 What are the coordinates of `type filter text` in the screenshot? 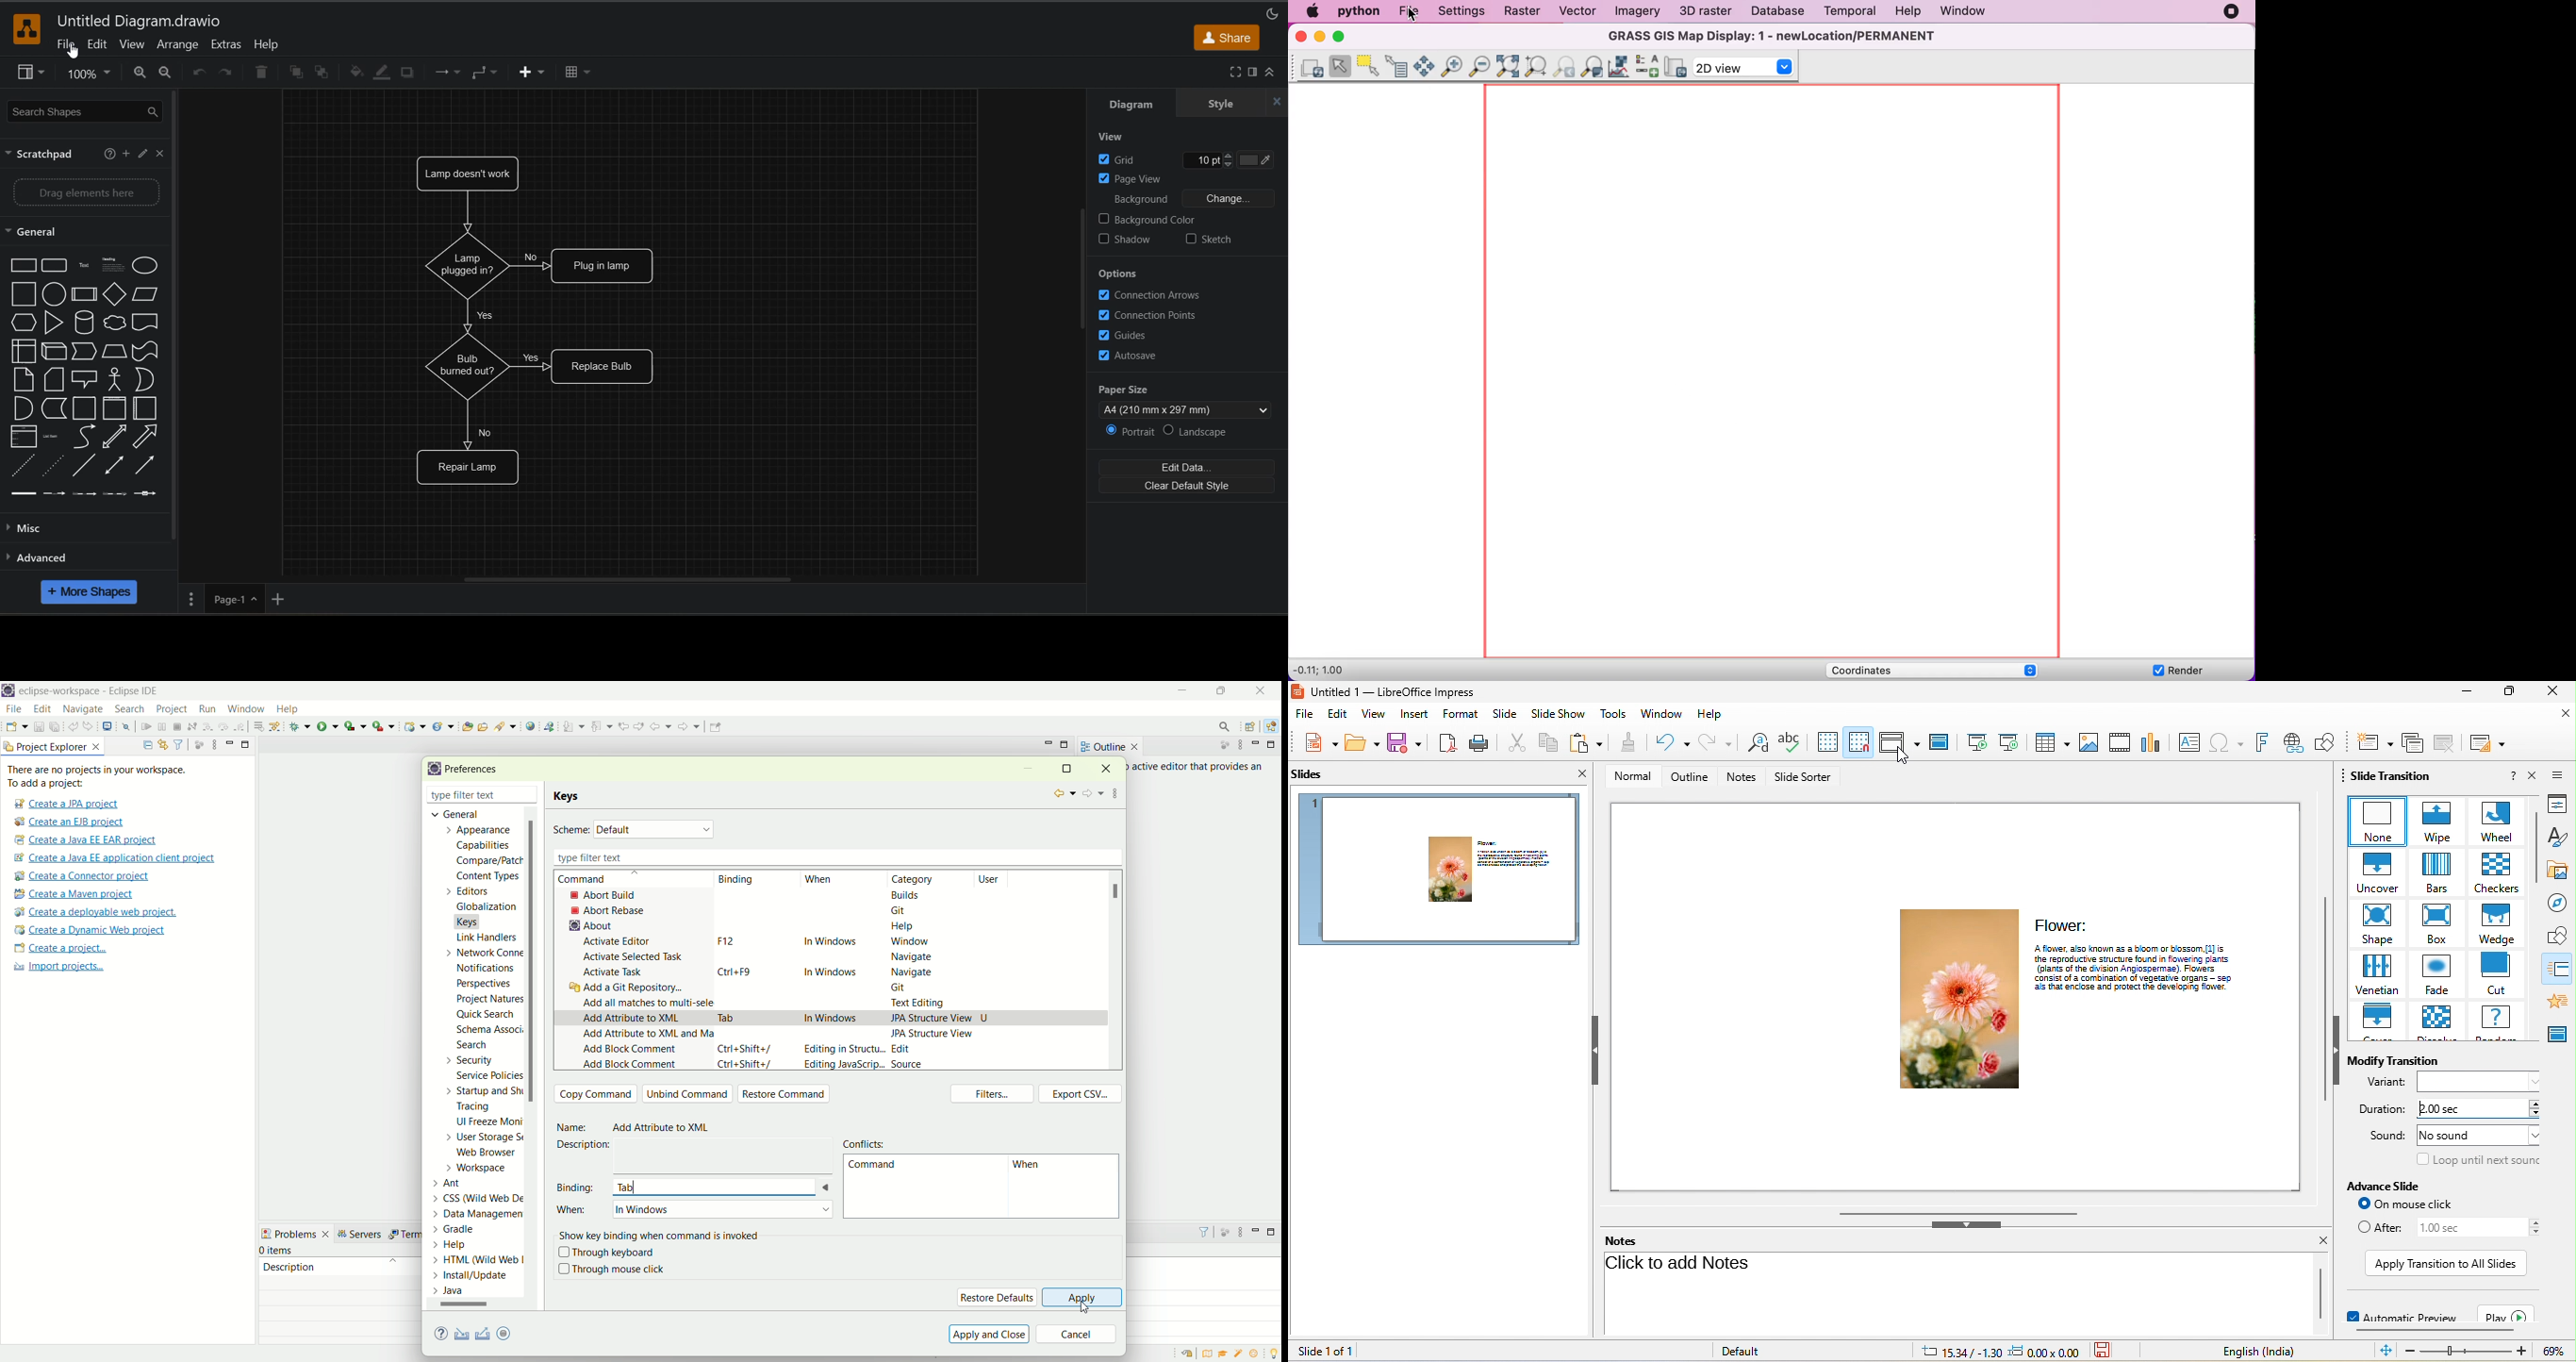 It's located at (466, 797).